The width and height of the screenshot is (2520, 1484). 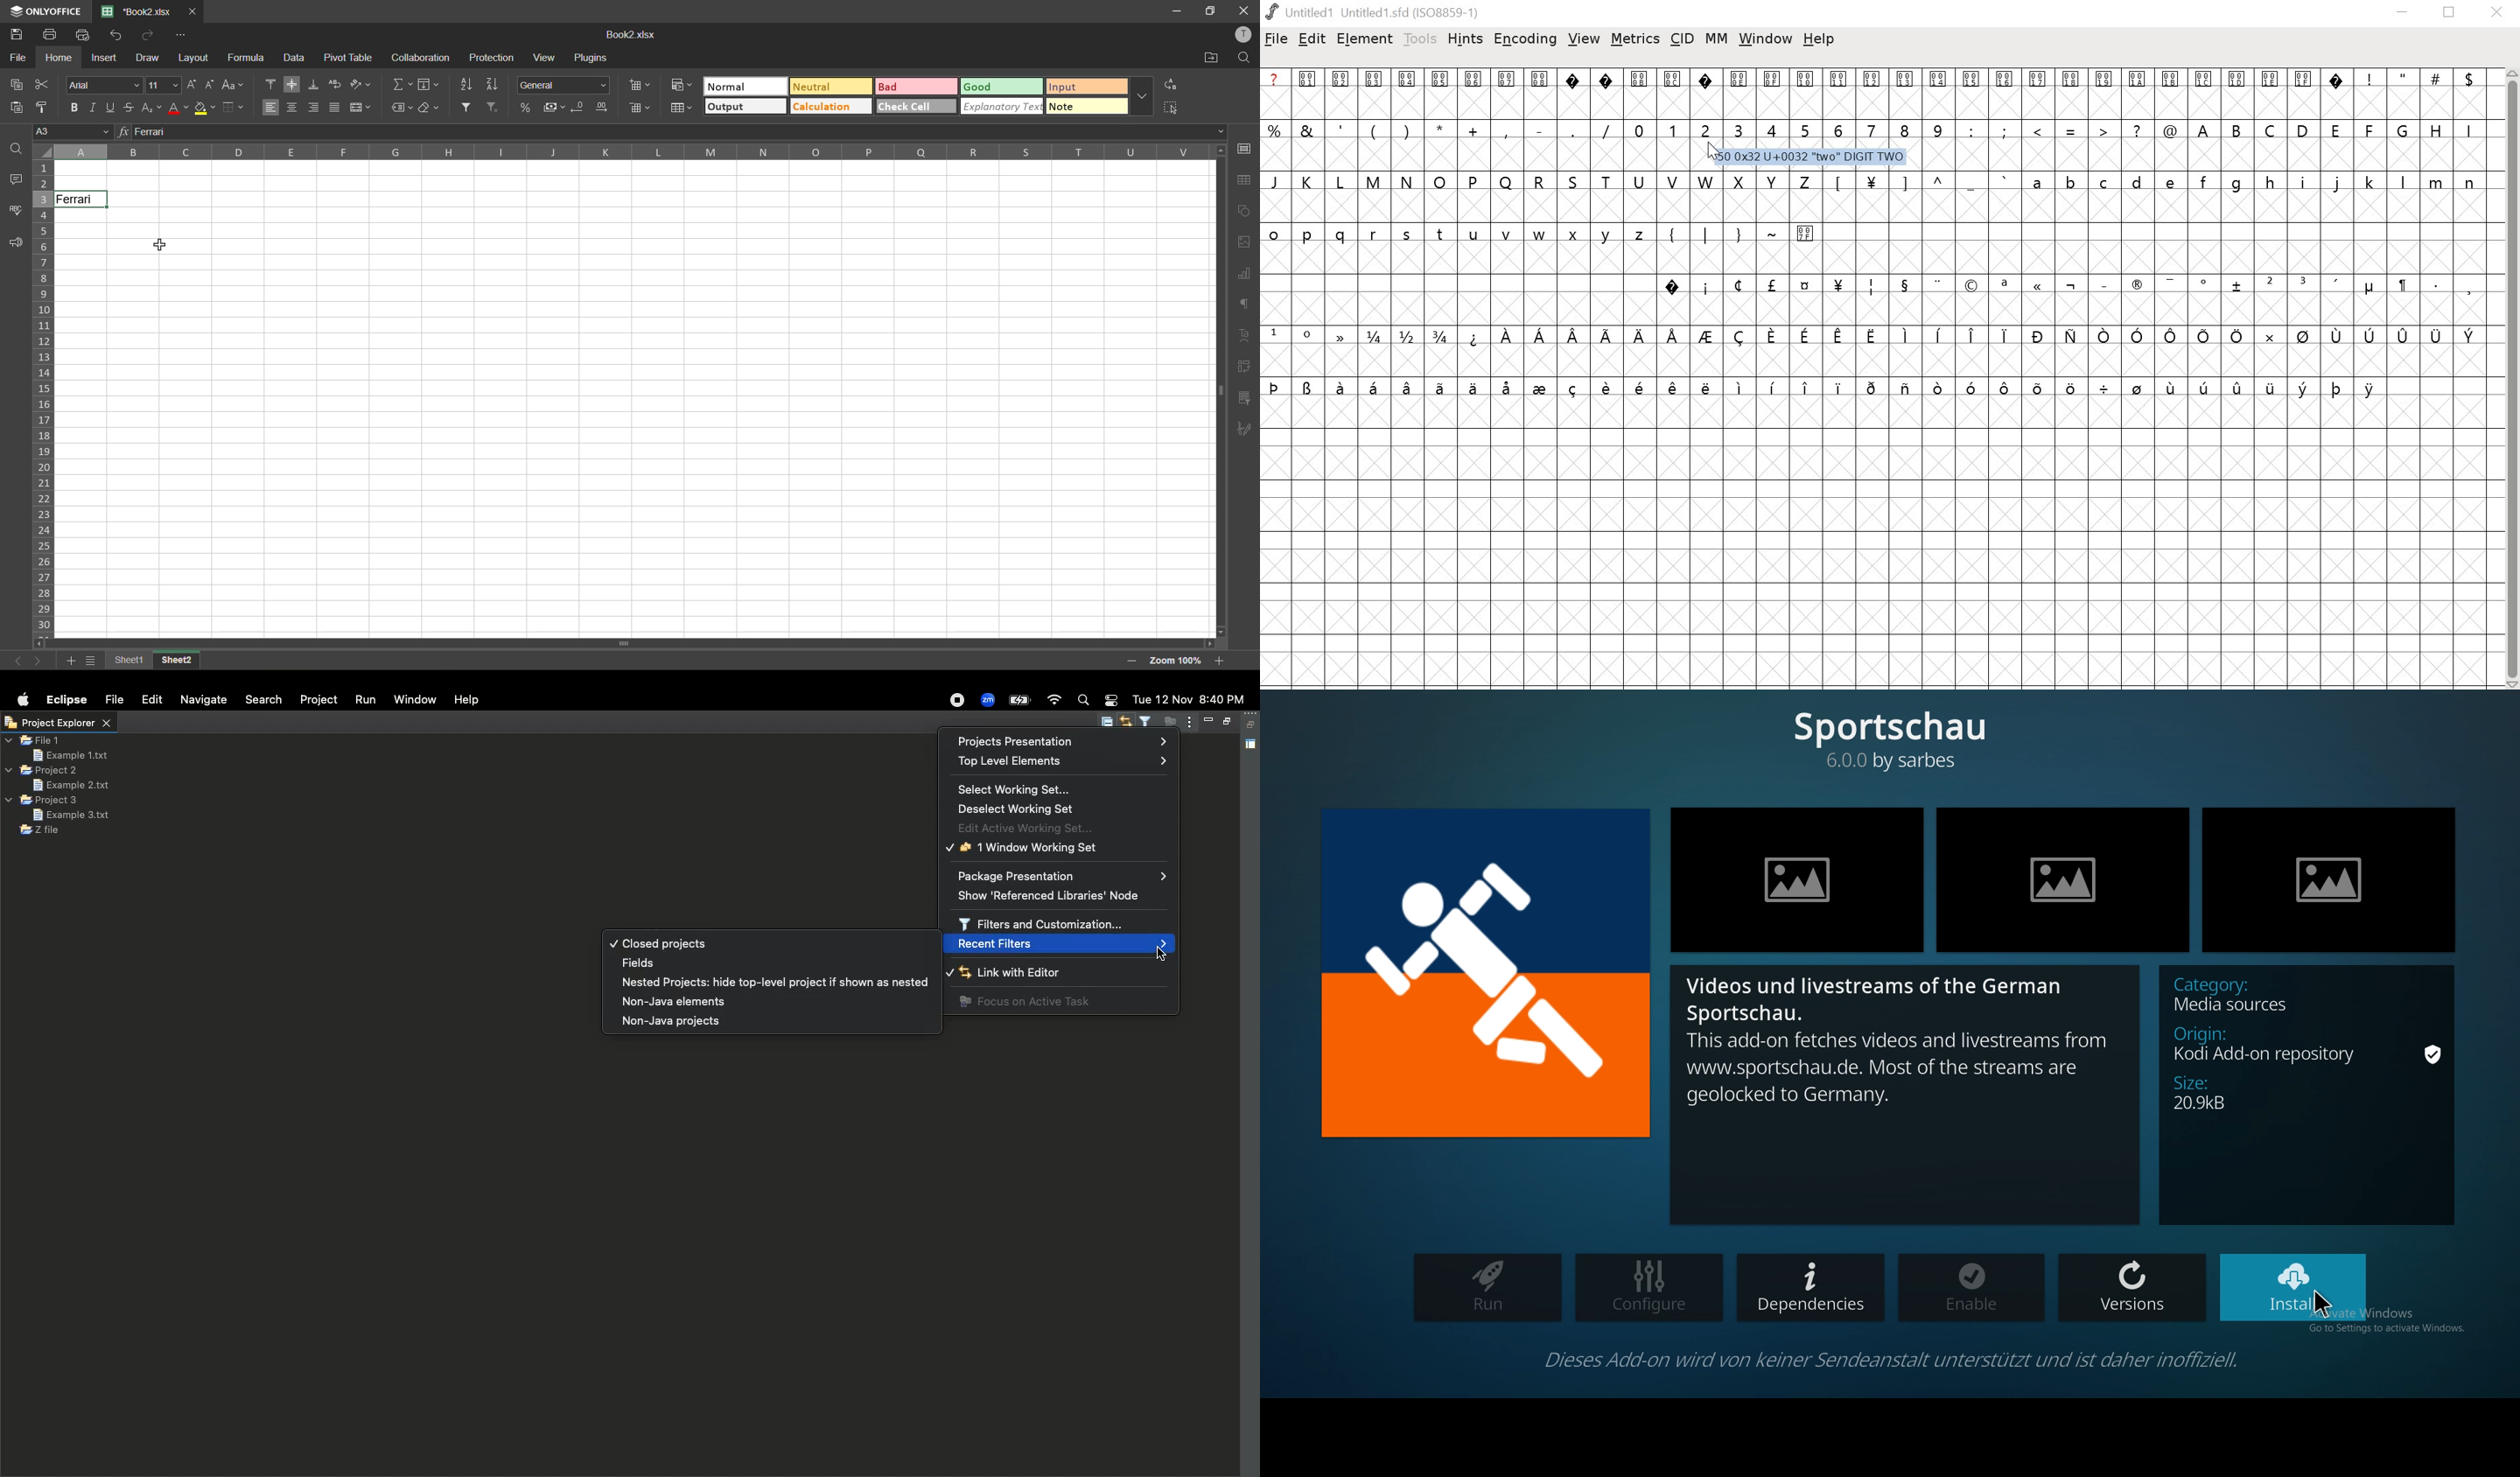 I want to click on file, so click(x=1276, y=41).